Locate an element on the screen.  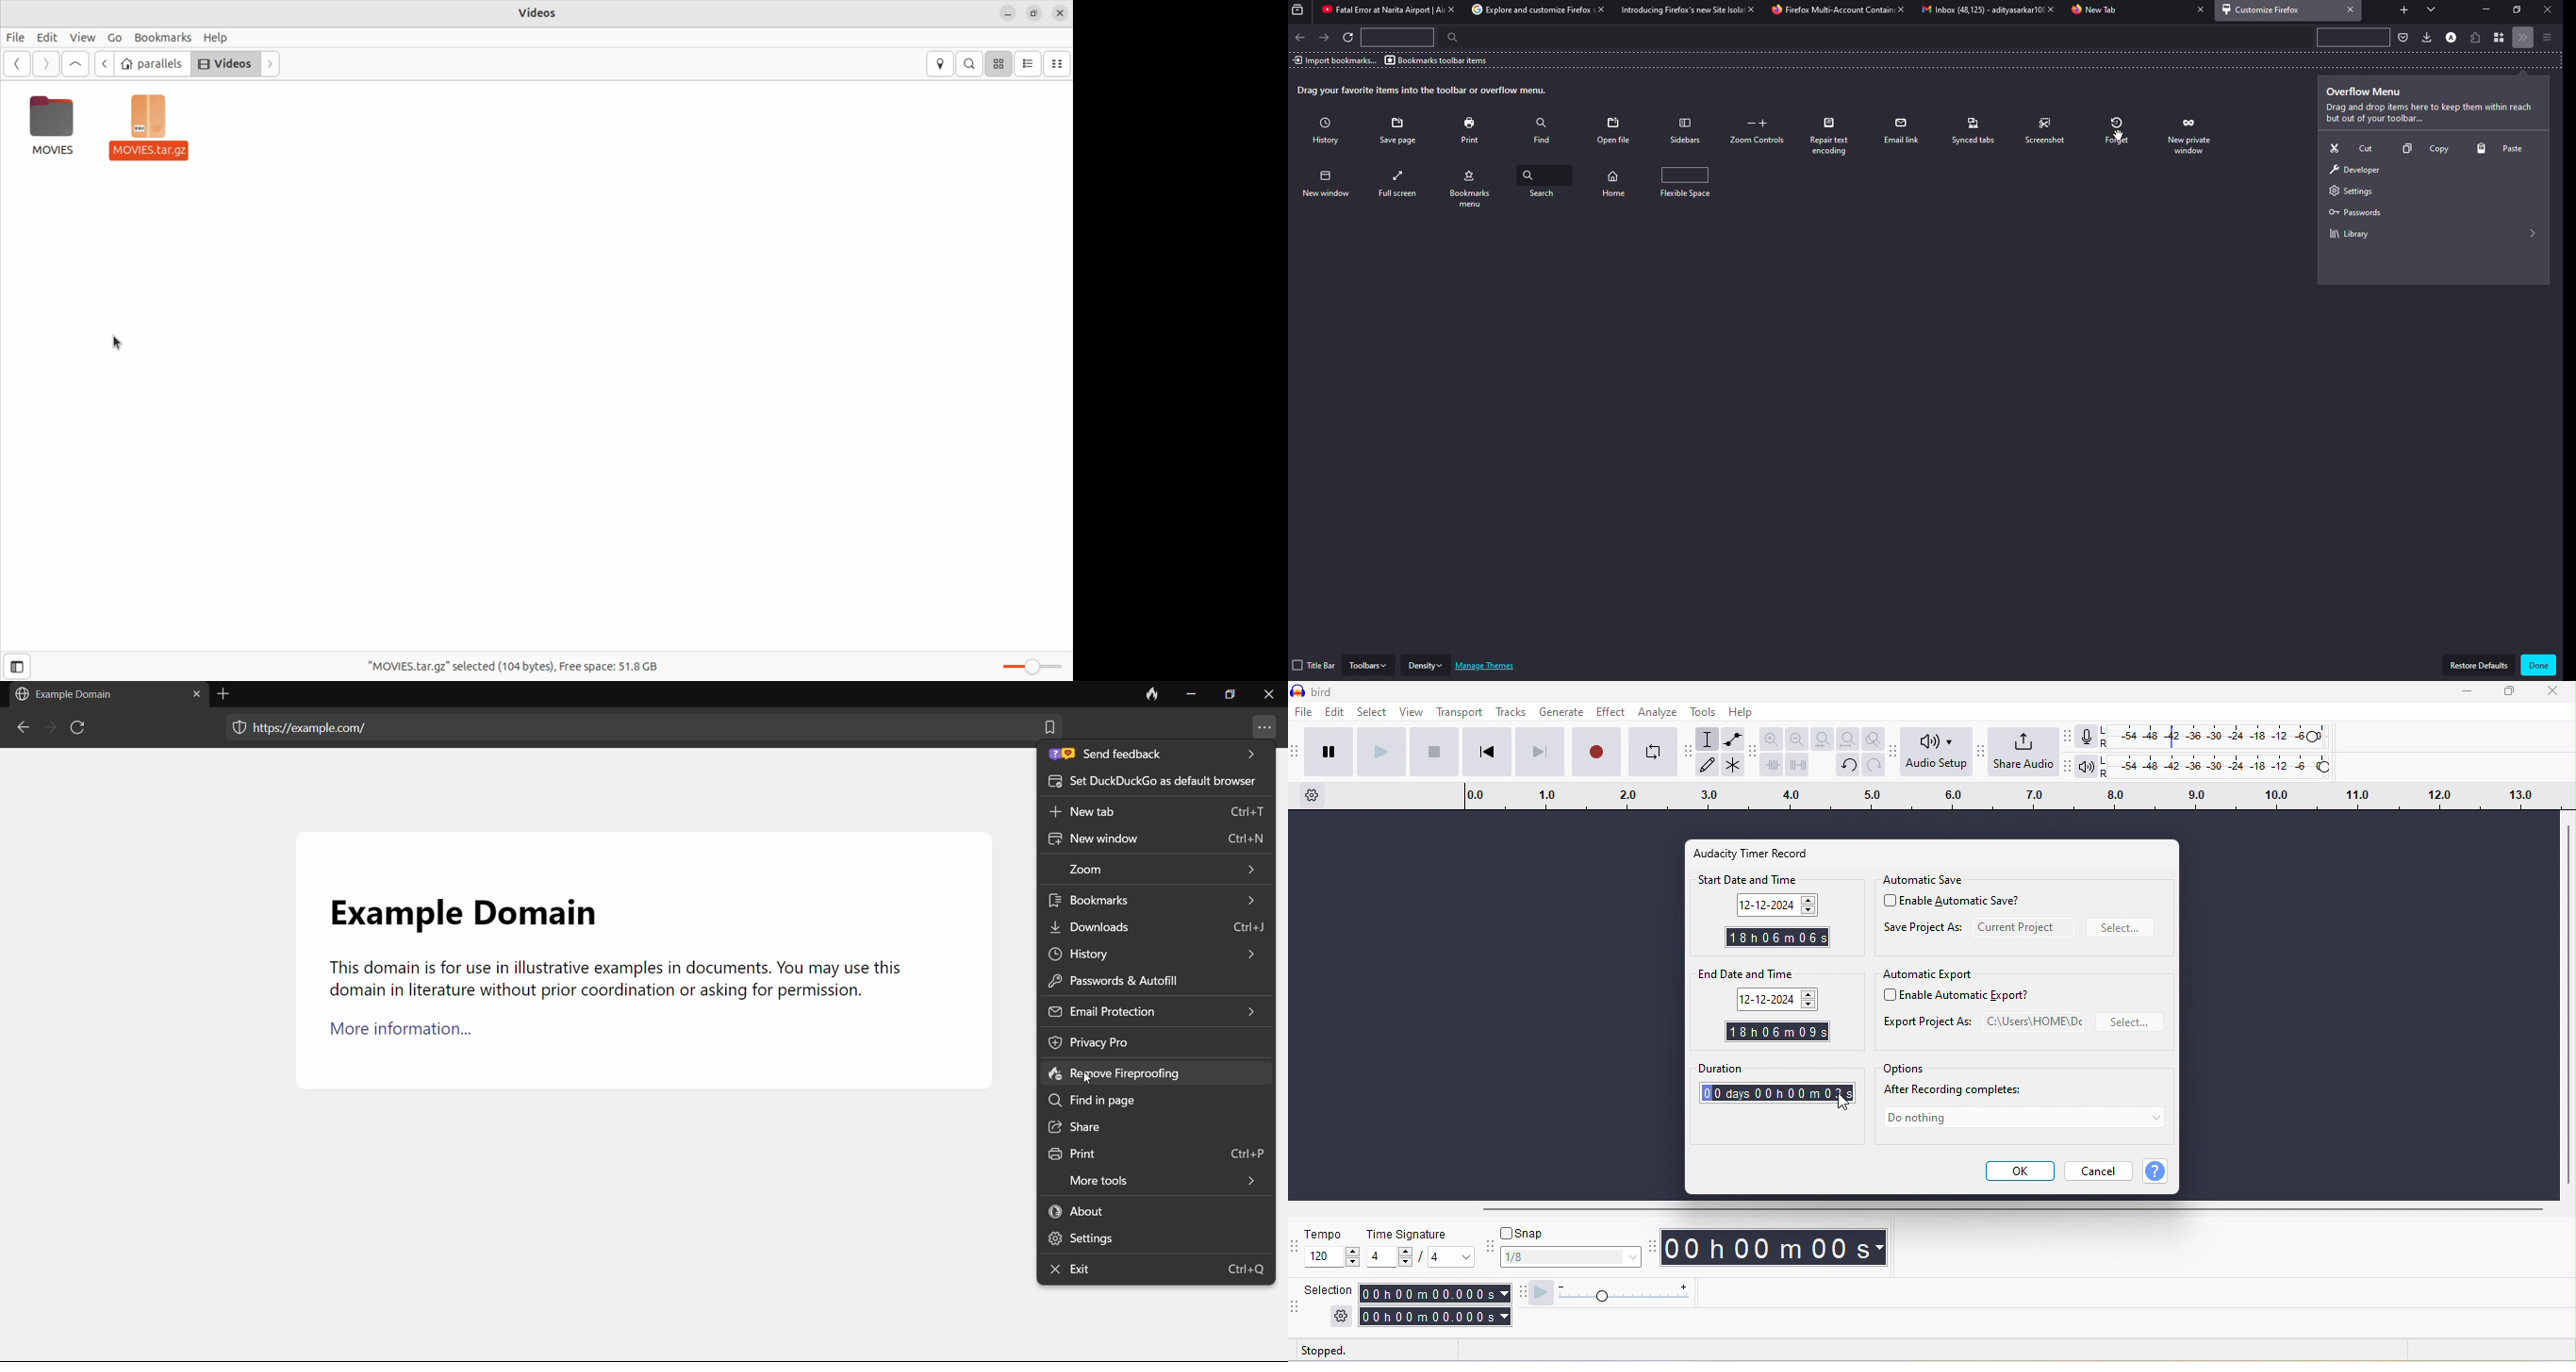
tab is located at coordinates (2097, 11).